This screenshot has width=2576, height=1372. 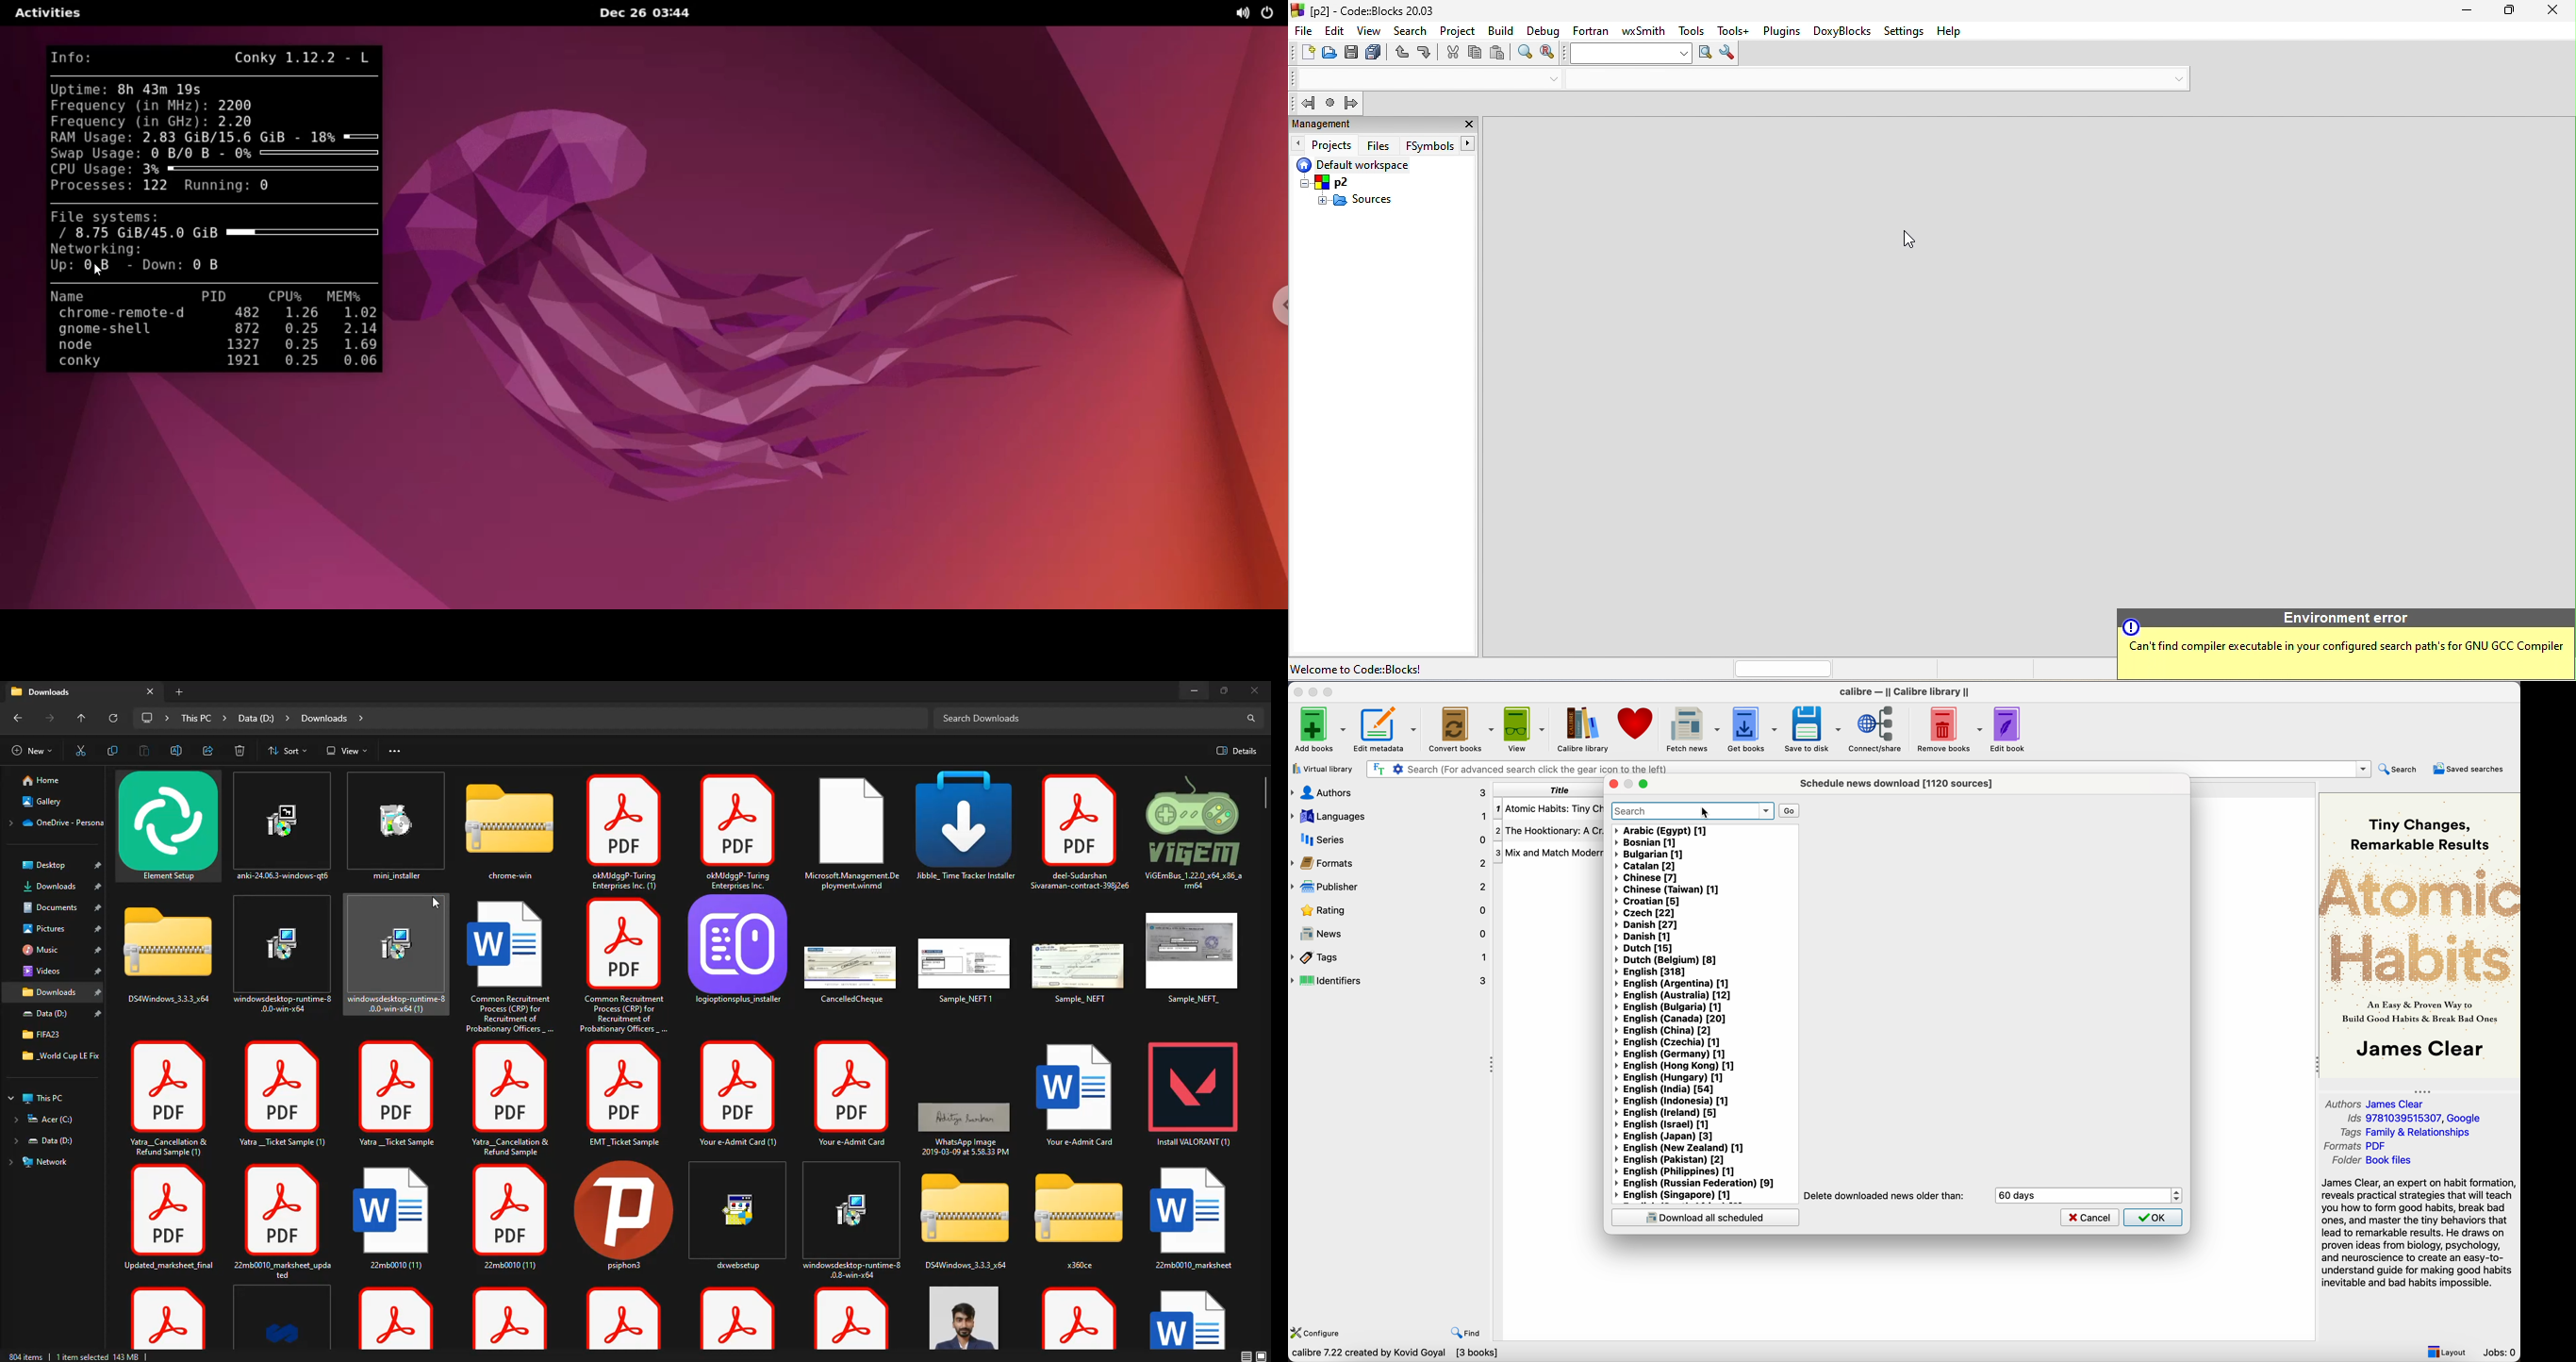 I want to click on show option window, so click(x=1728, y=54).